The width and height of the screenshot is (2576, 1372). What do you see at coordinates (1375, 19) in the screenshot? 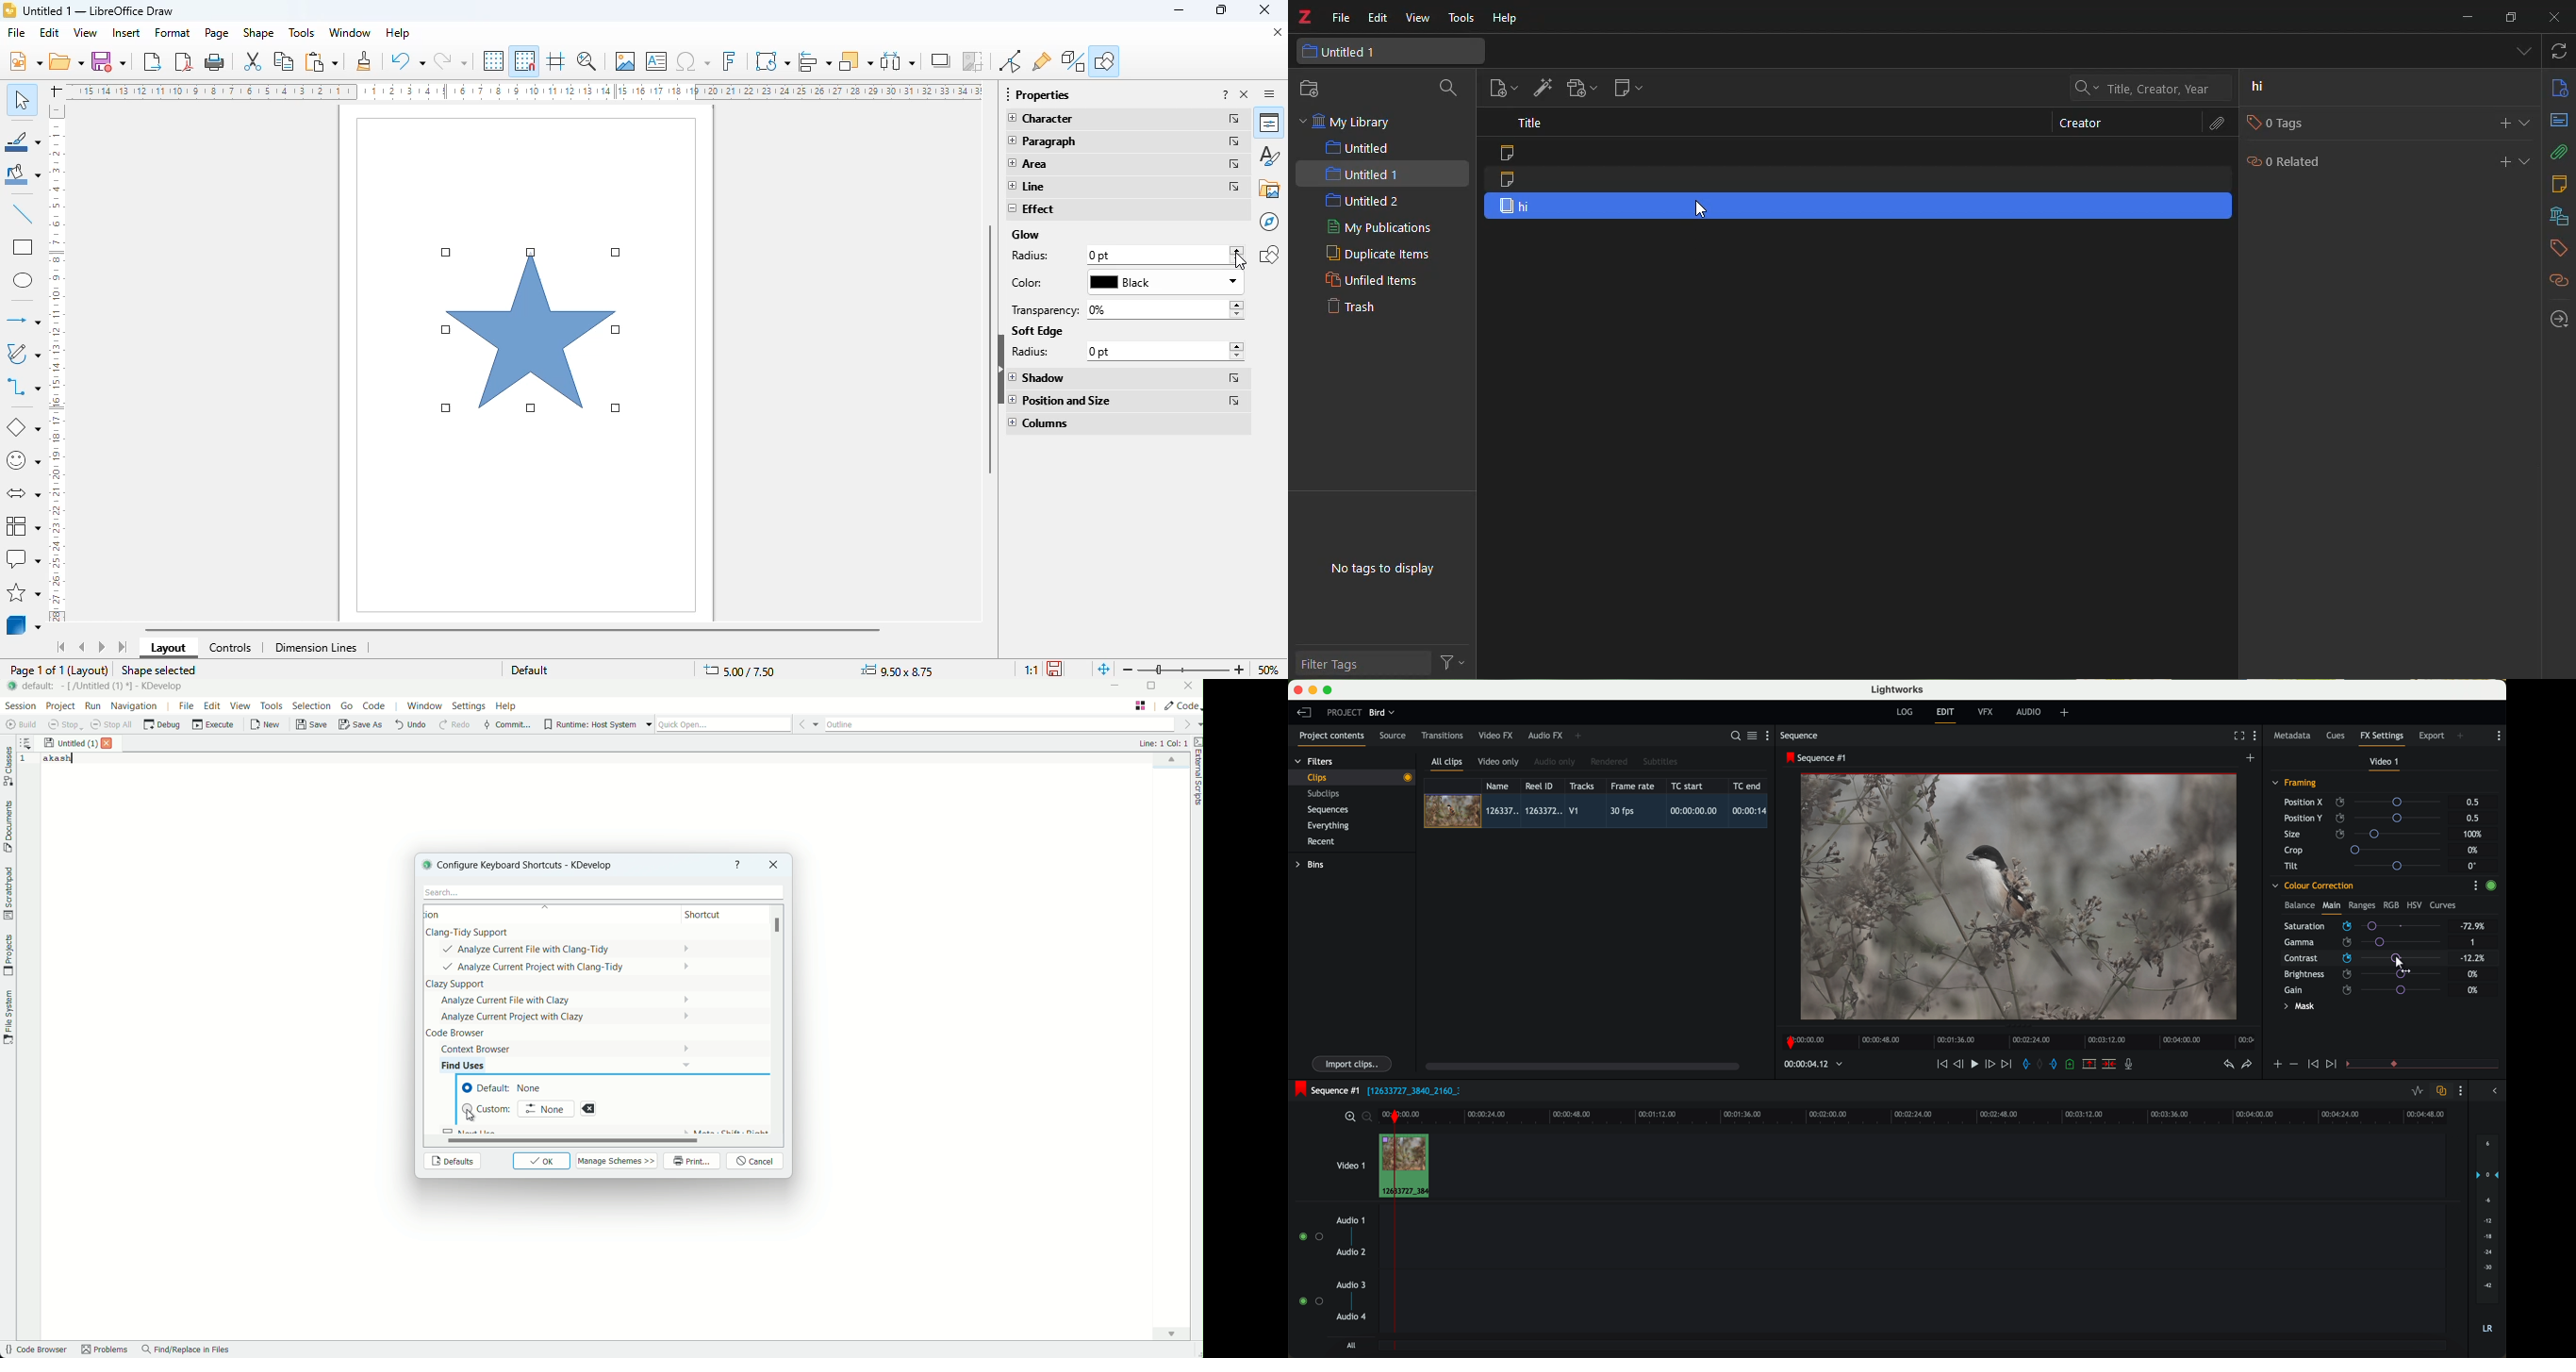
I see `edit` at bounding box center [1375, 19].